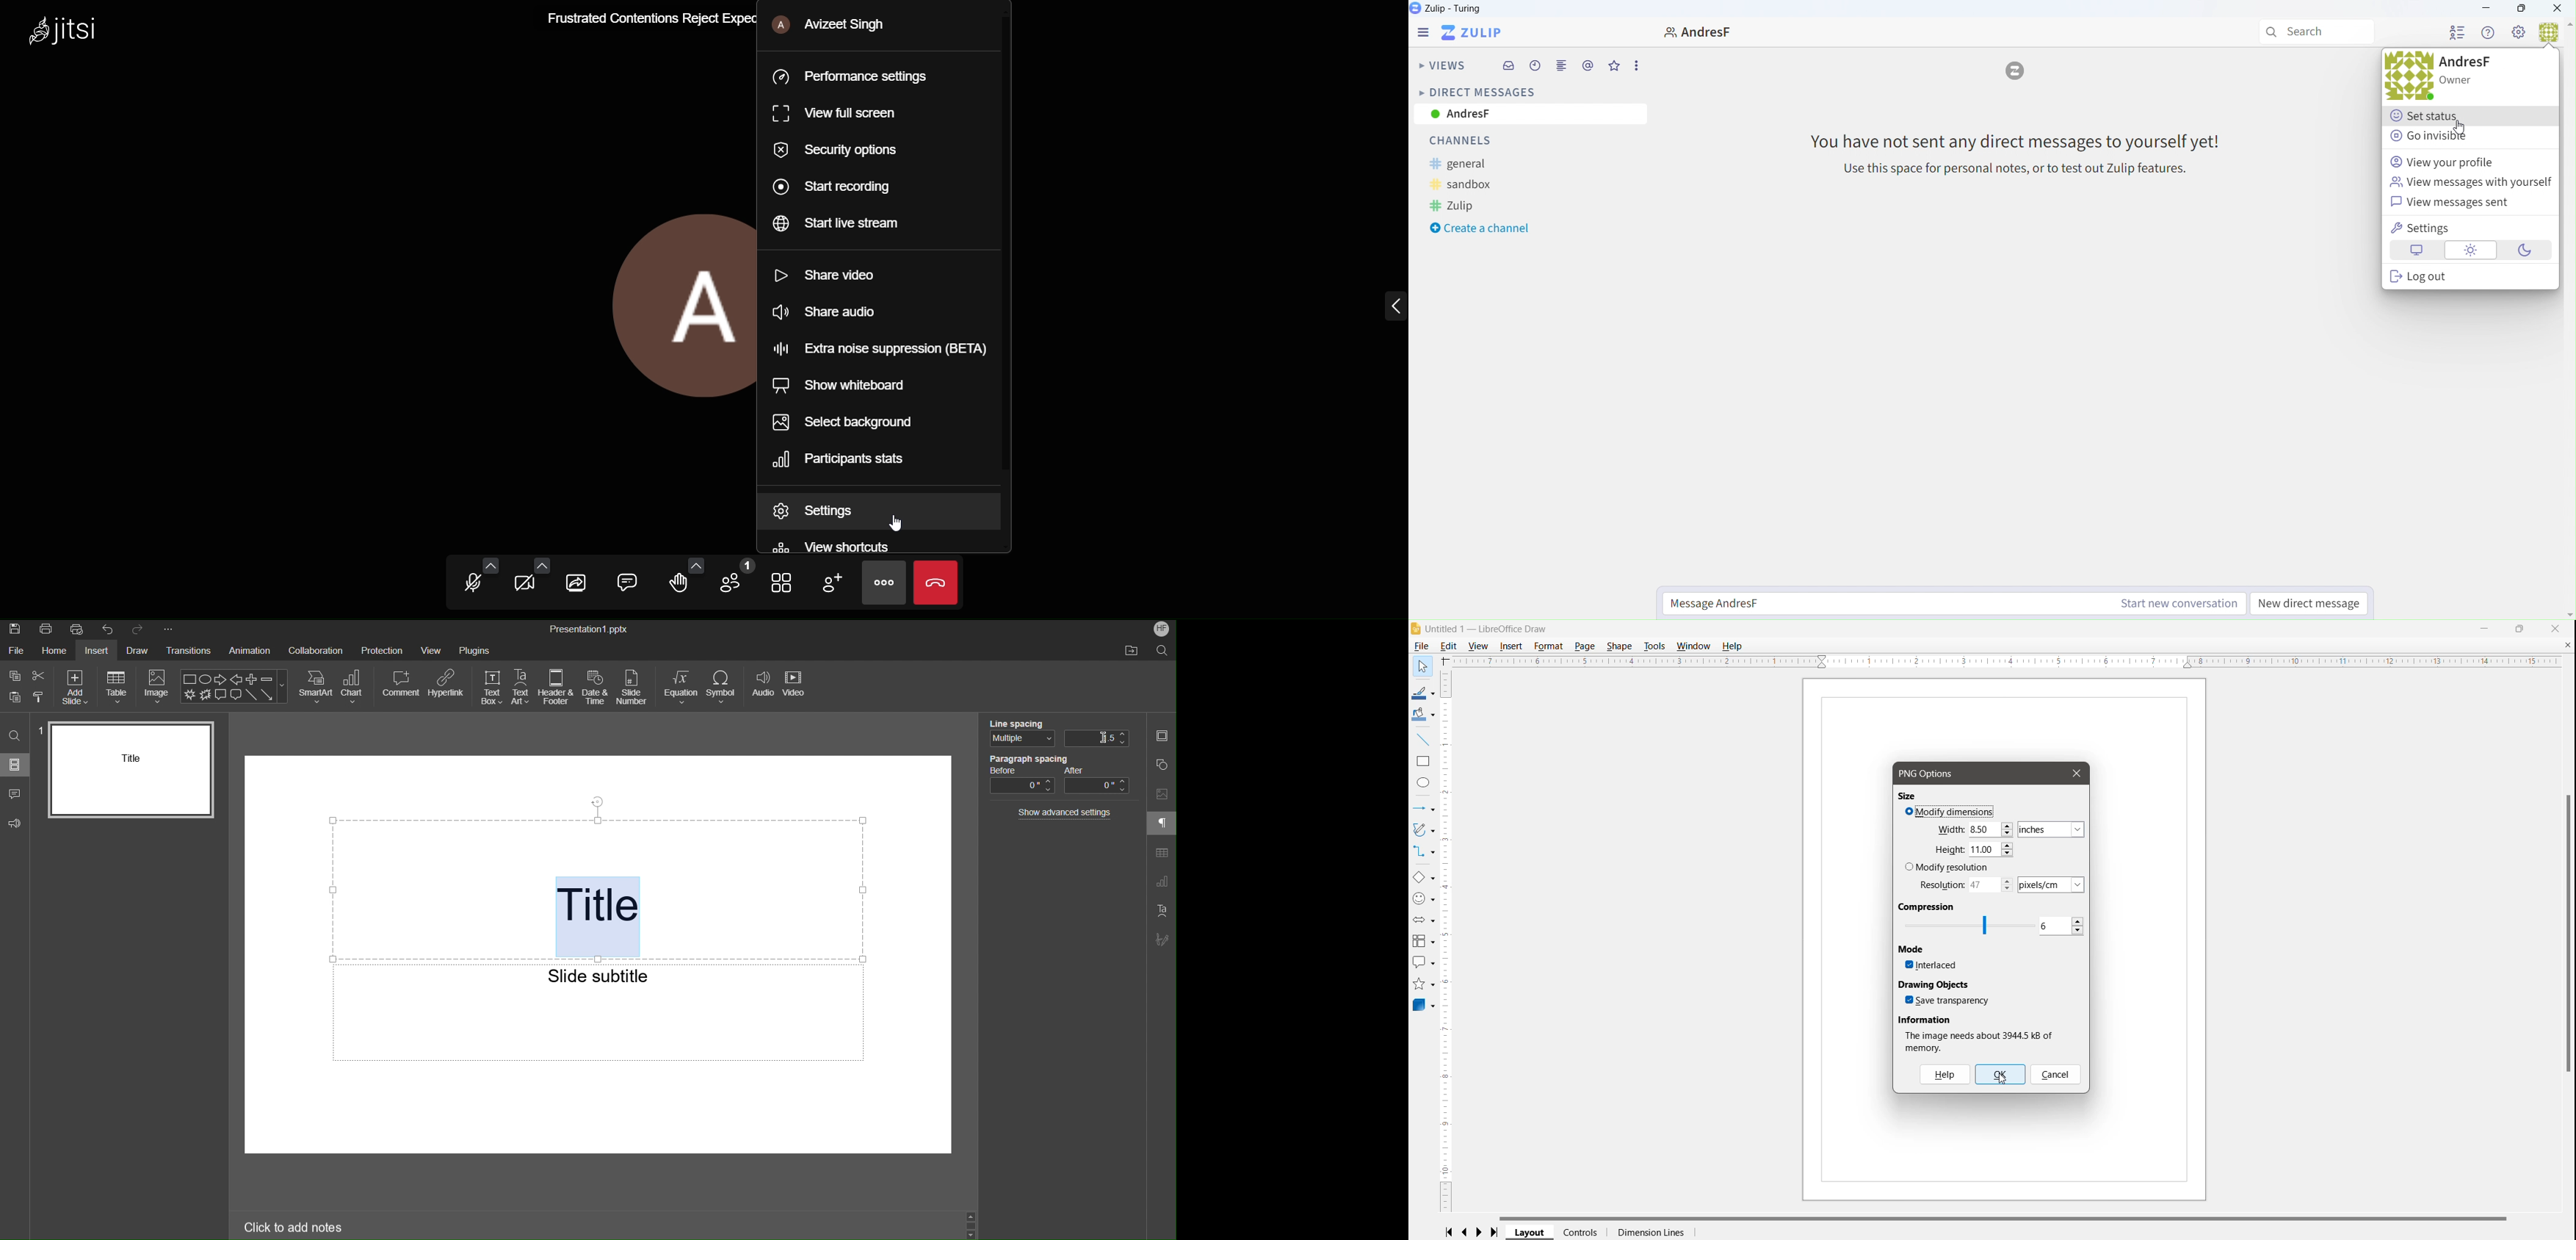  I want to click on More, so click(1636, 65).